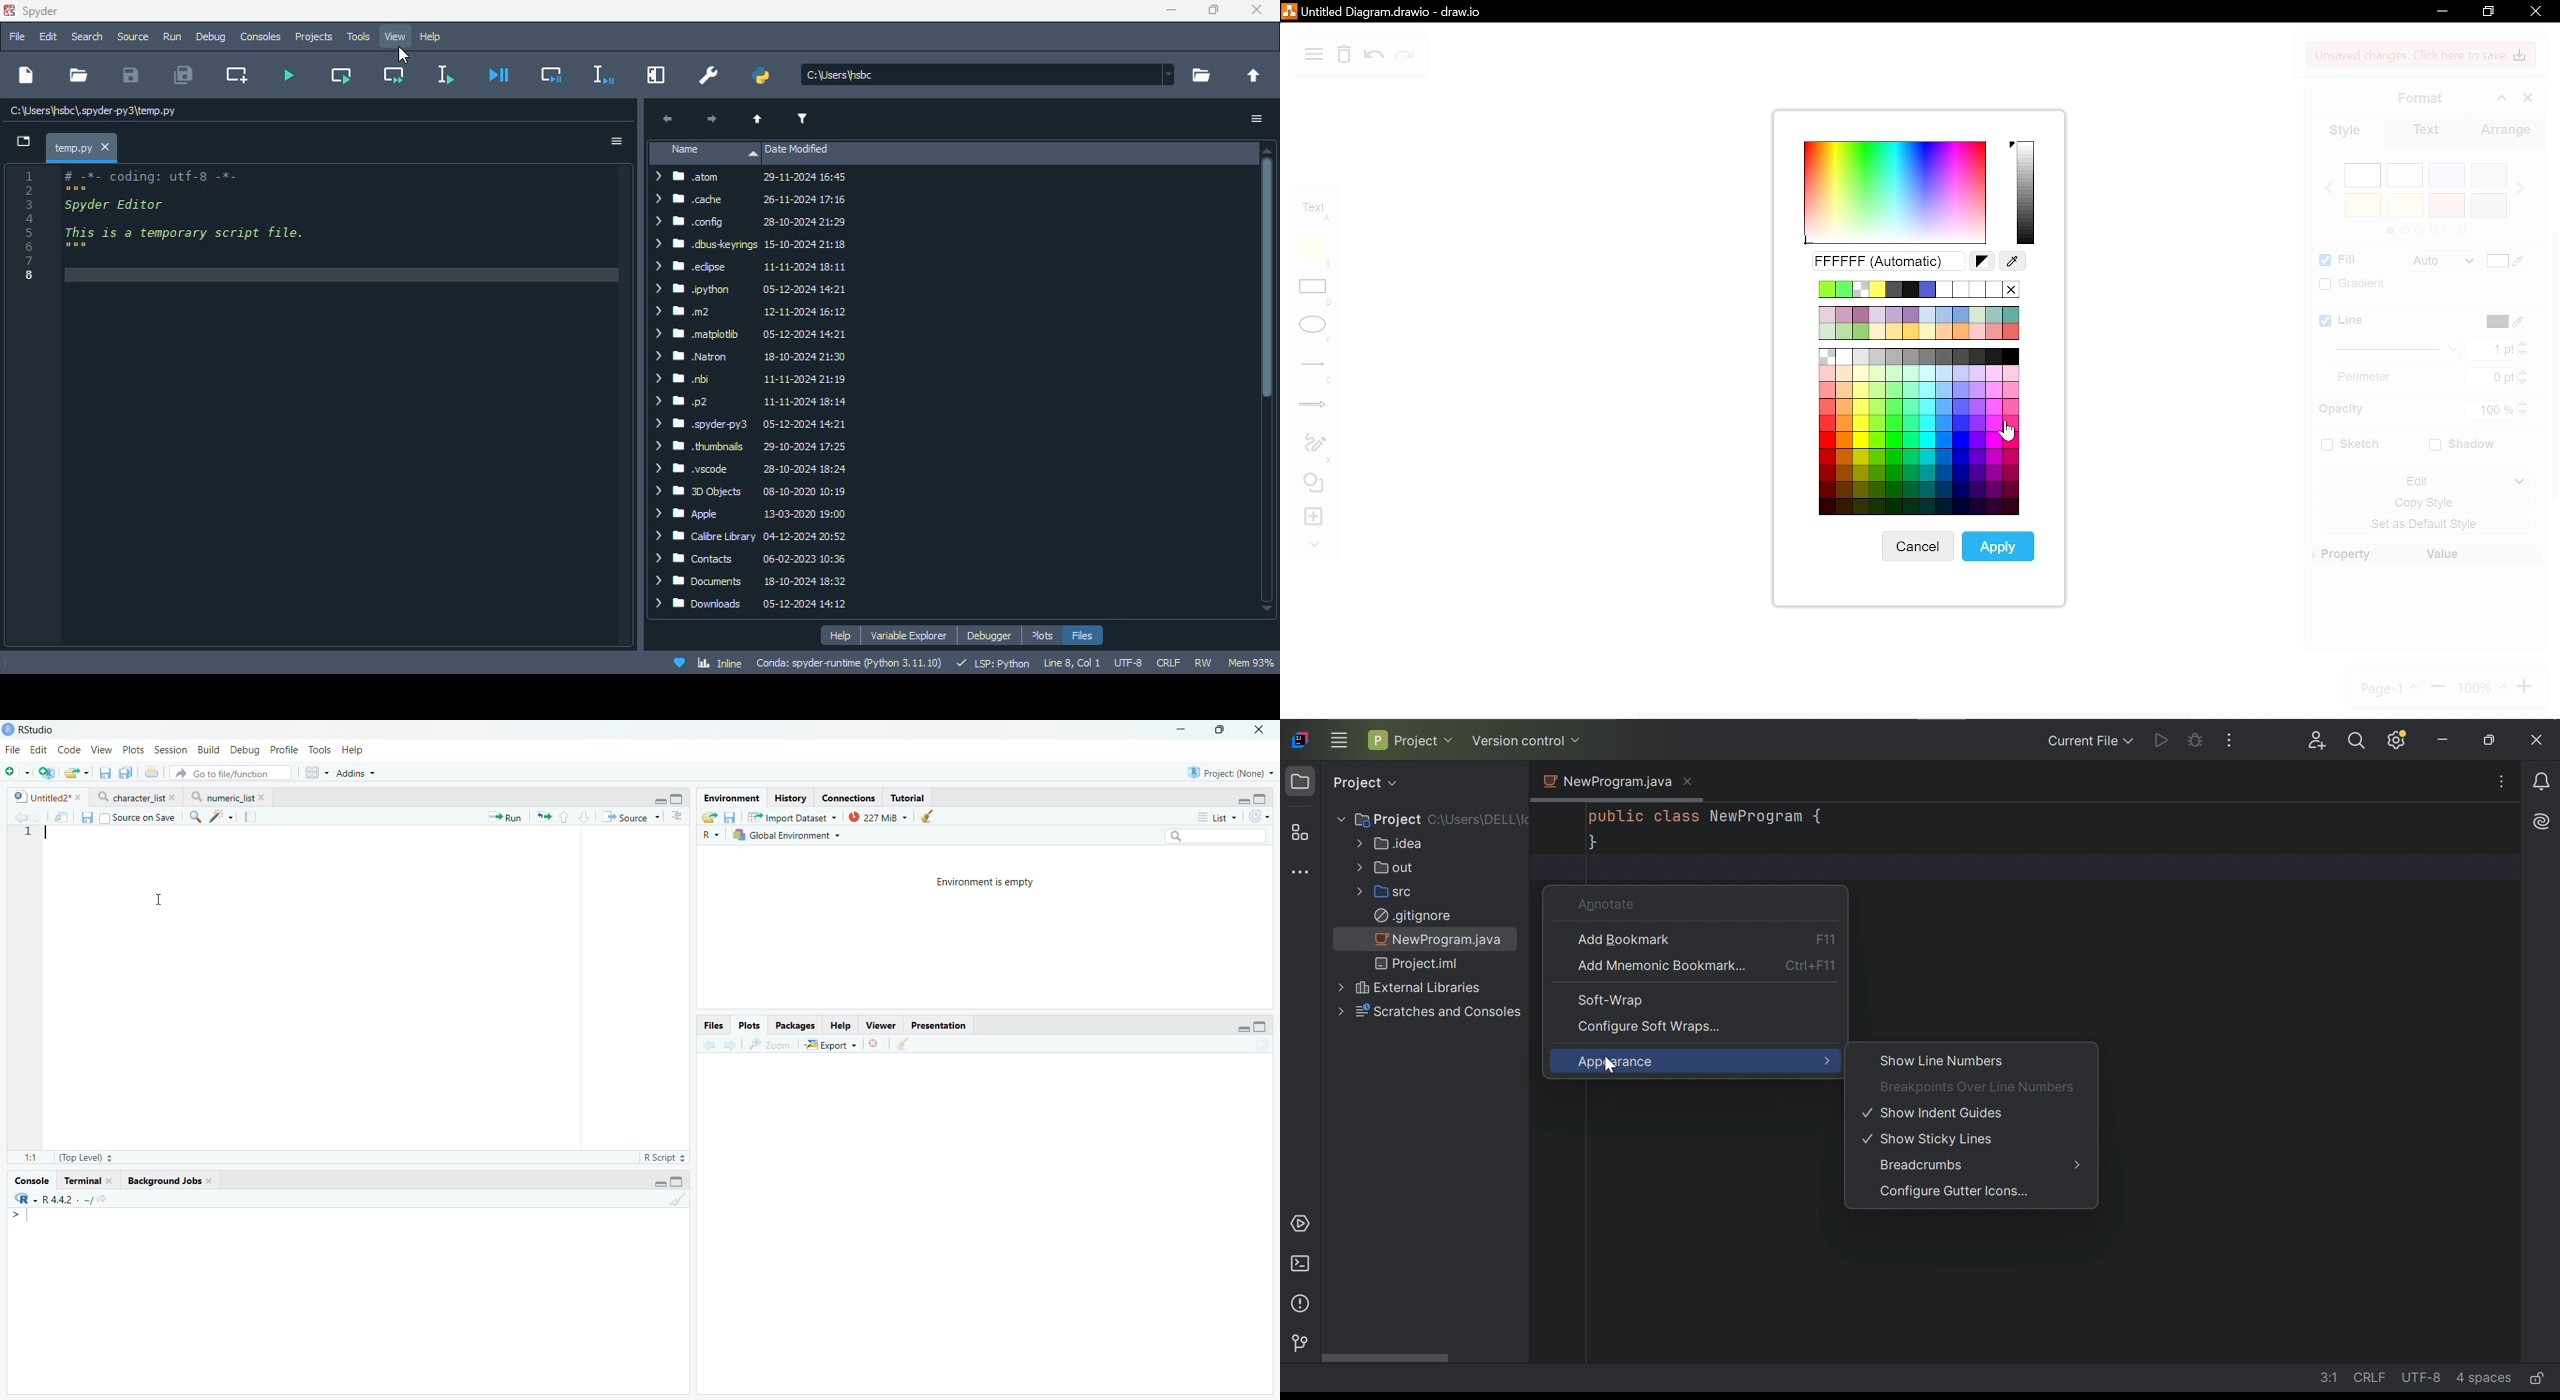 The width and height of the screenshot is (2576, 1400). I want to click on Calibre Library, so click(761, 536).